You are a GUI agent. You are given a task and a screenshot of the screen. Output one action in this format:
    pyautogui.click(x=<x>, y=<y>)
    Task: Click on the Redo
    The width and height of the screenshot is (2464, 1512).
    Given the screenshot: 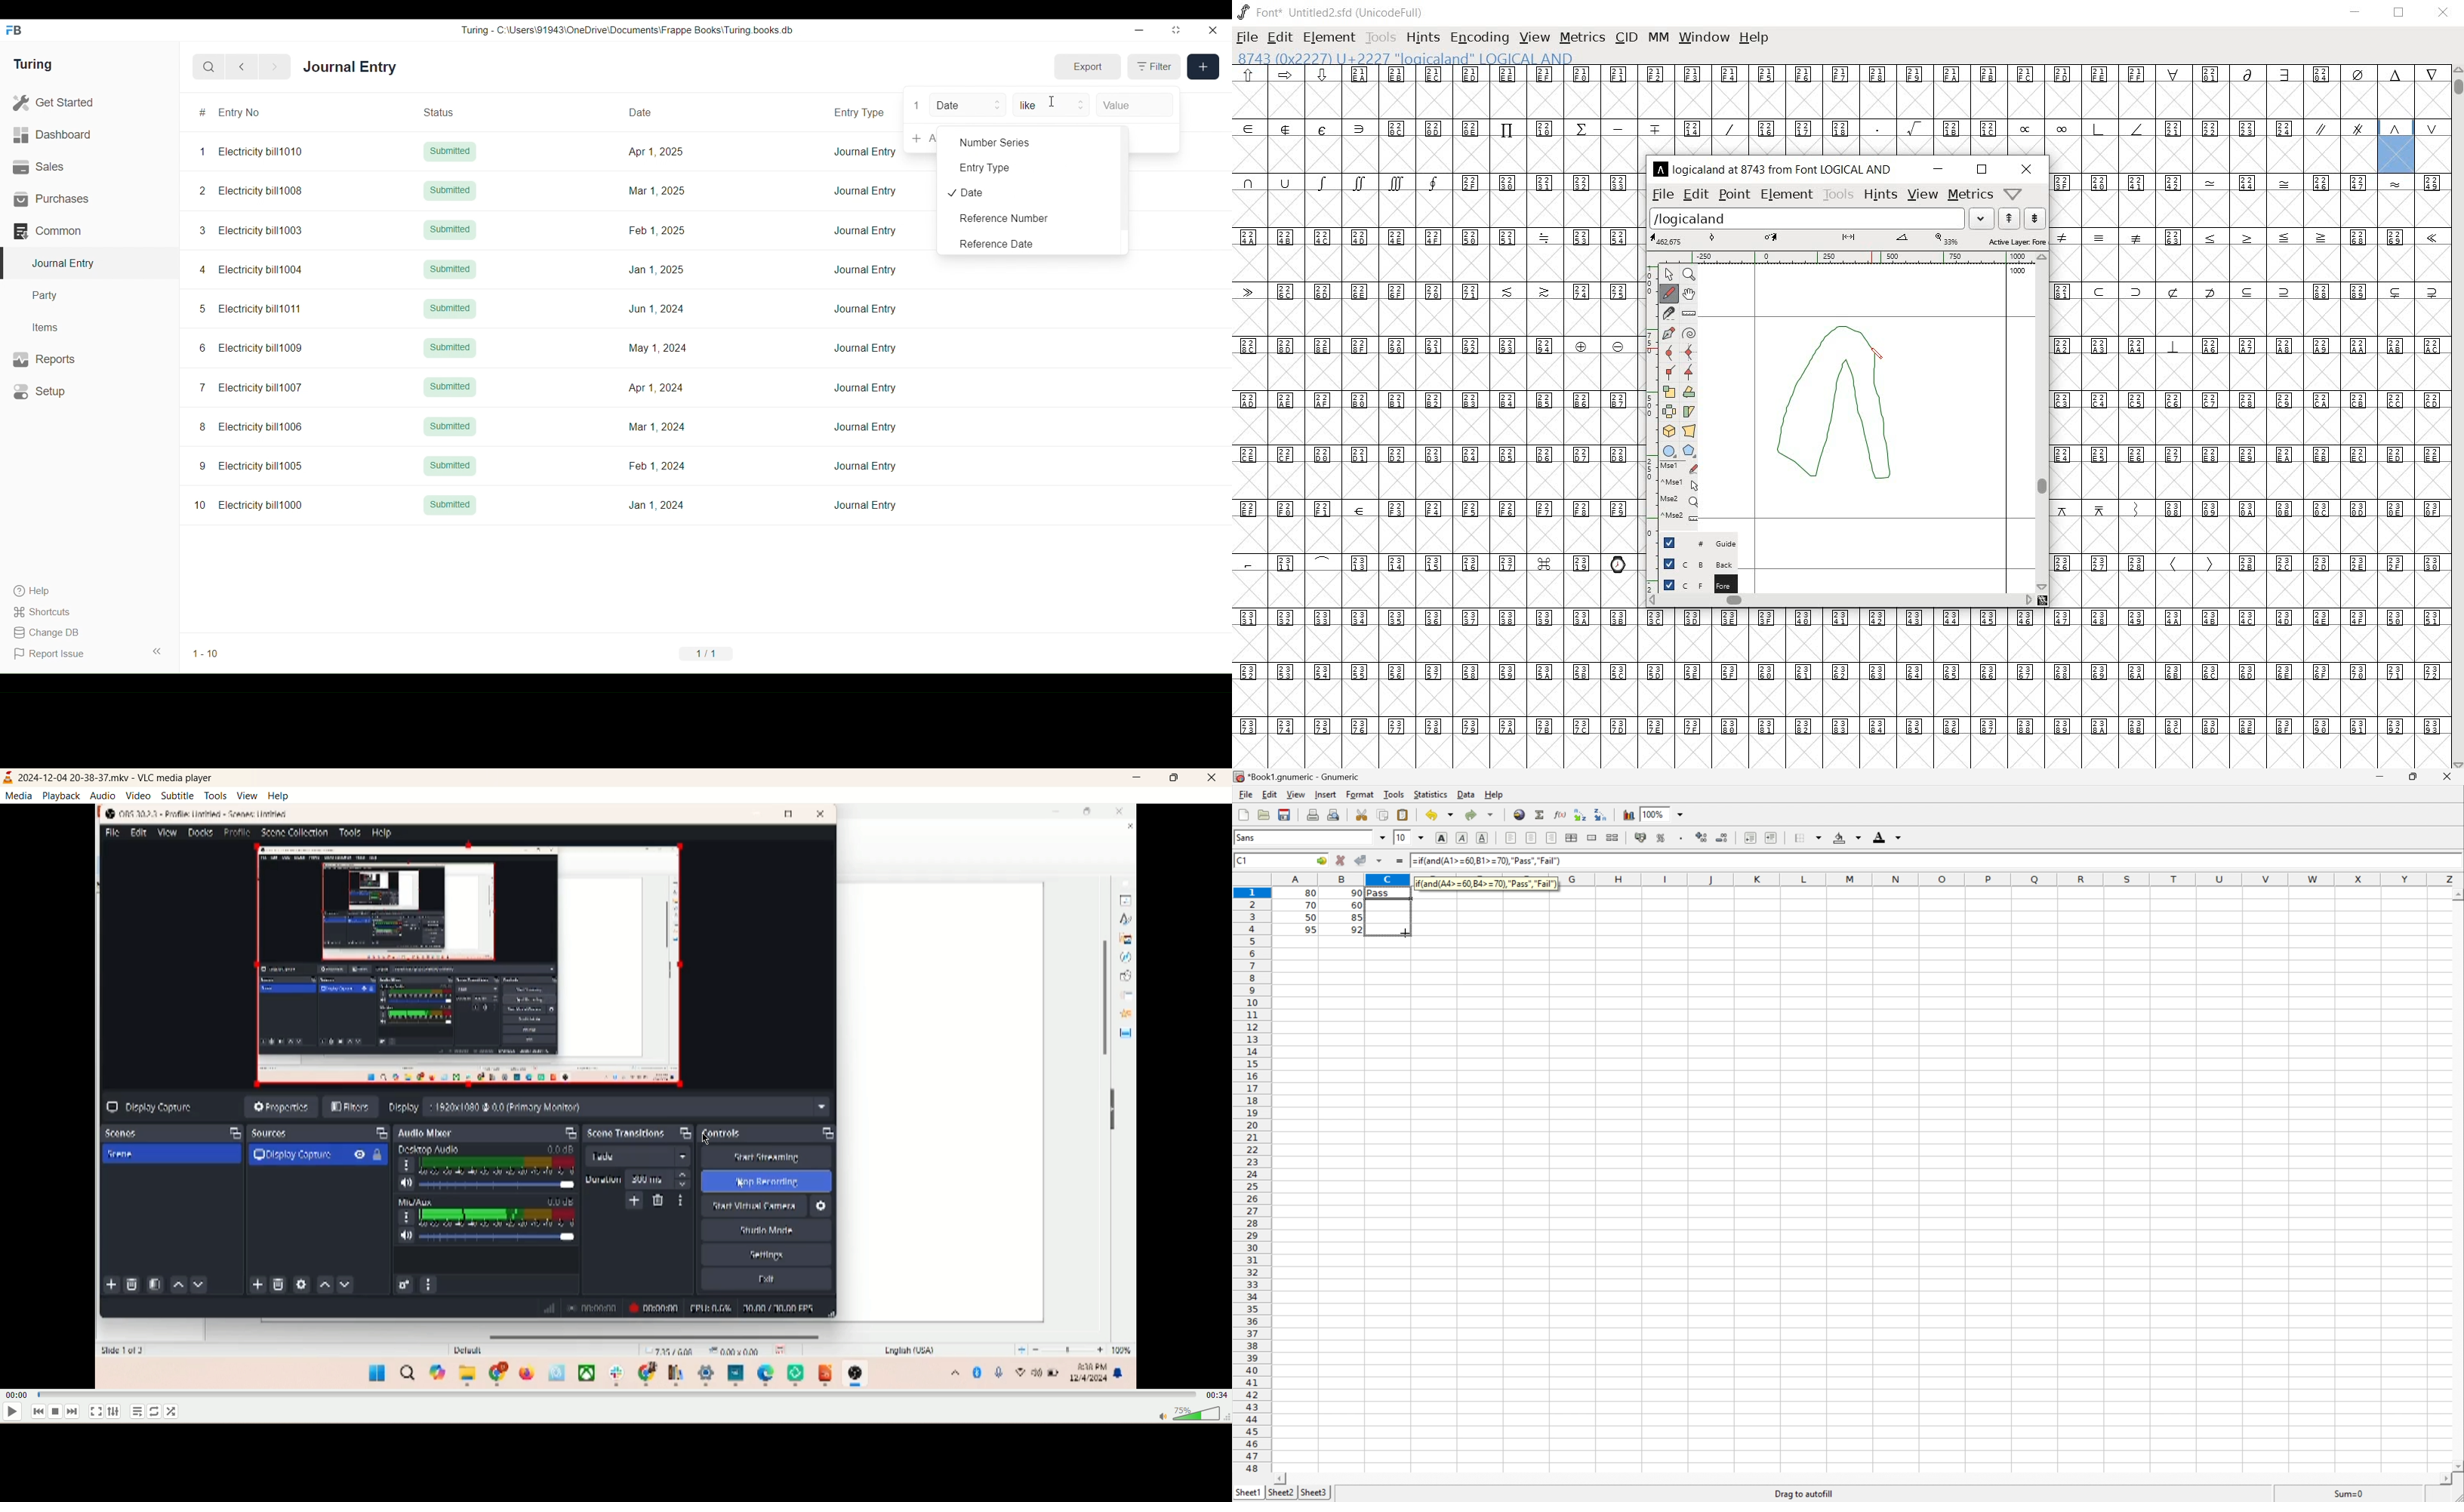 What is the action you would take?
    pyautogui.click(x=1468, y=813)
    